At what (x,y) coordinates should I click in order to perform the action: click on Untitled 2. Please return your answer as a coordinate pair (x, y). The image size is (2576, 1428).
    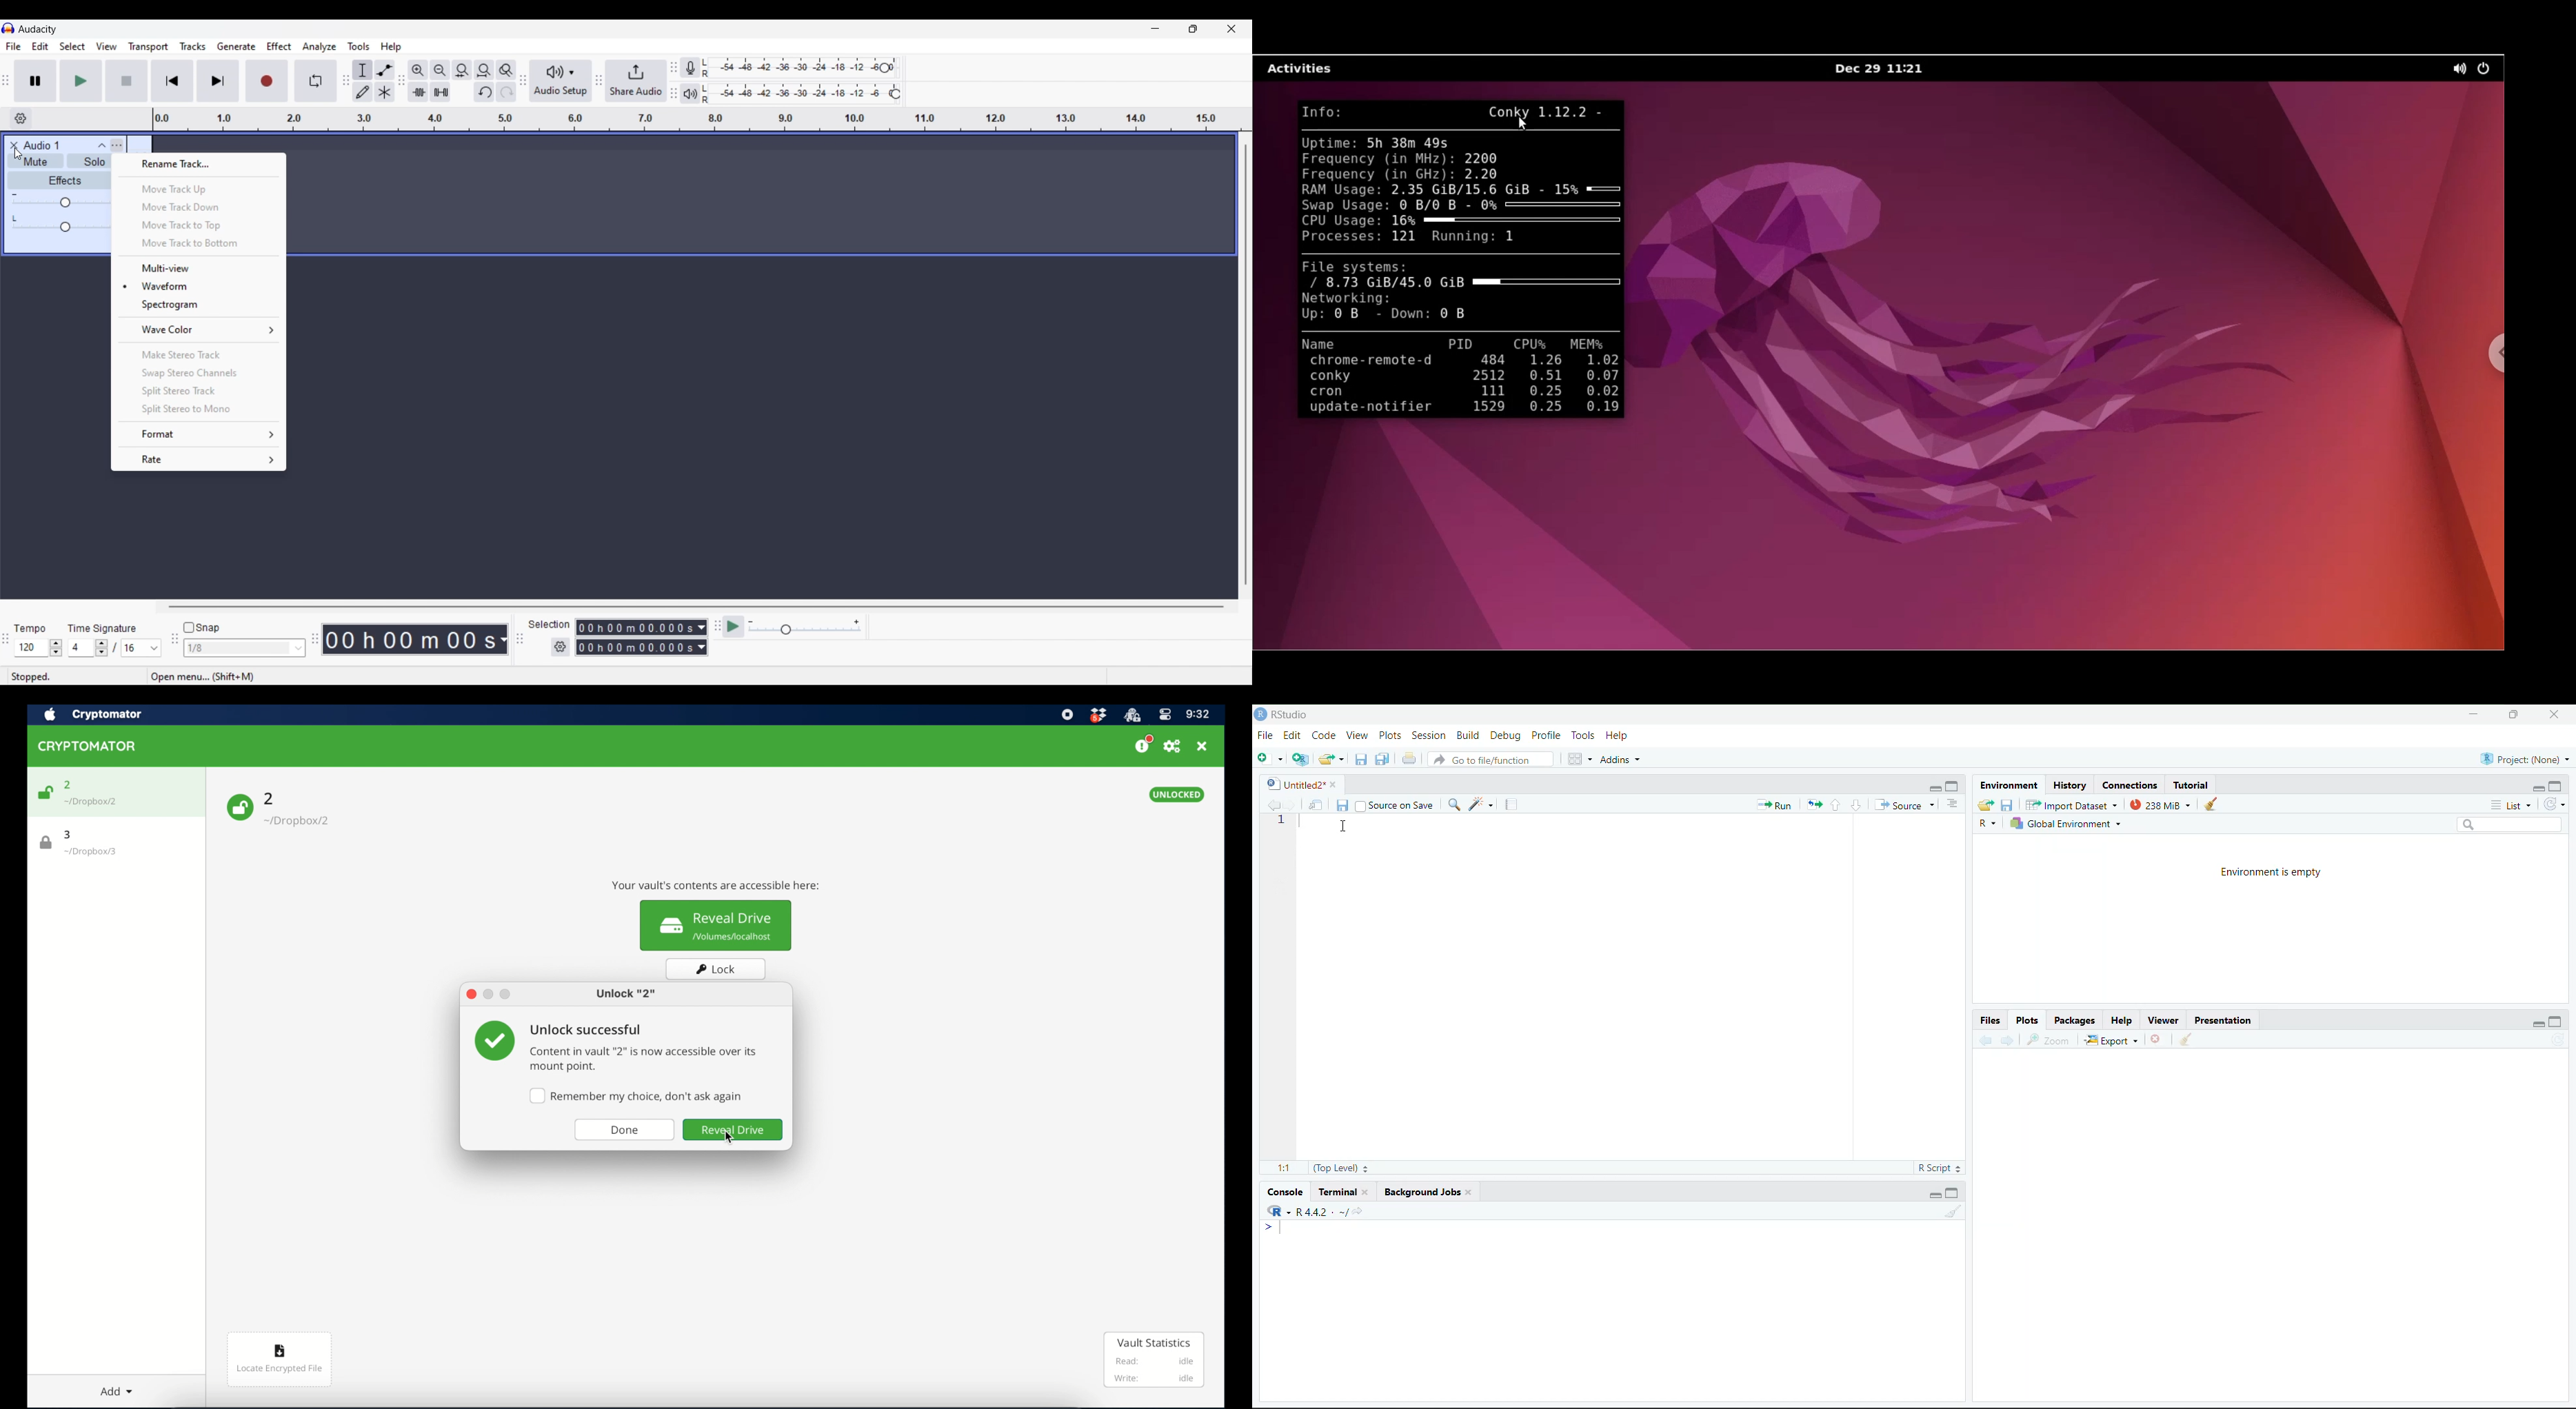
    Looking at the image, I should click on (1294, 784).